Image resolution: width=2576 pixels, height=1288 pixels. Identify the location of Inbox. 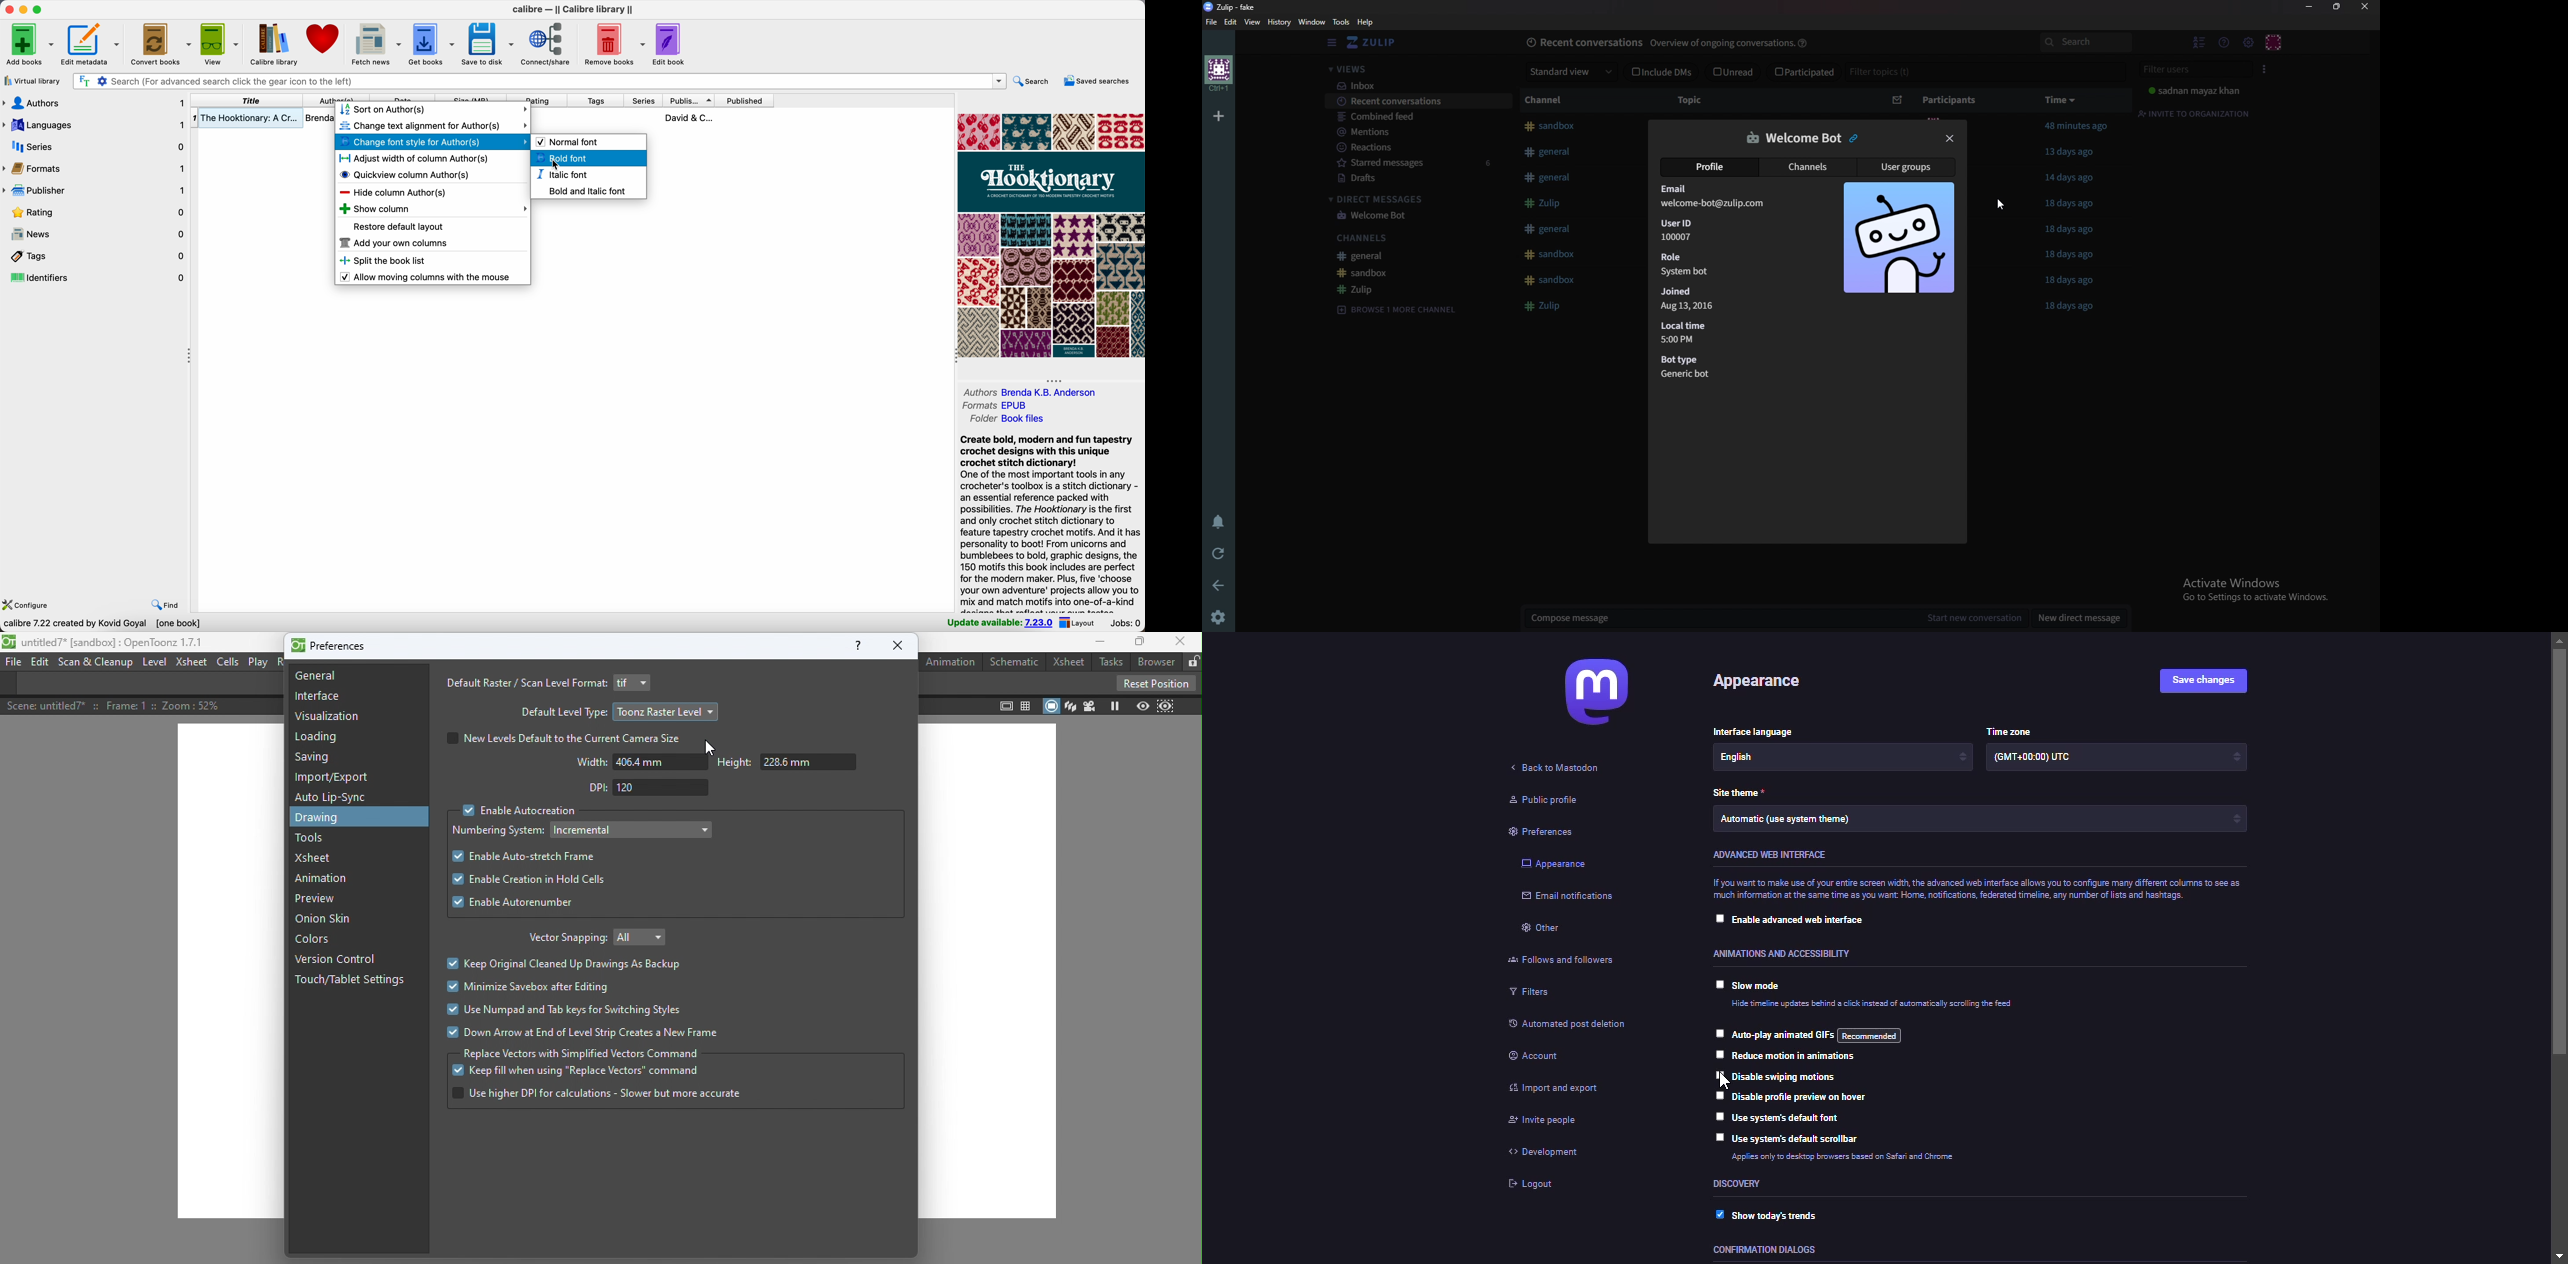
(1412, 85).